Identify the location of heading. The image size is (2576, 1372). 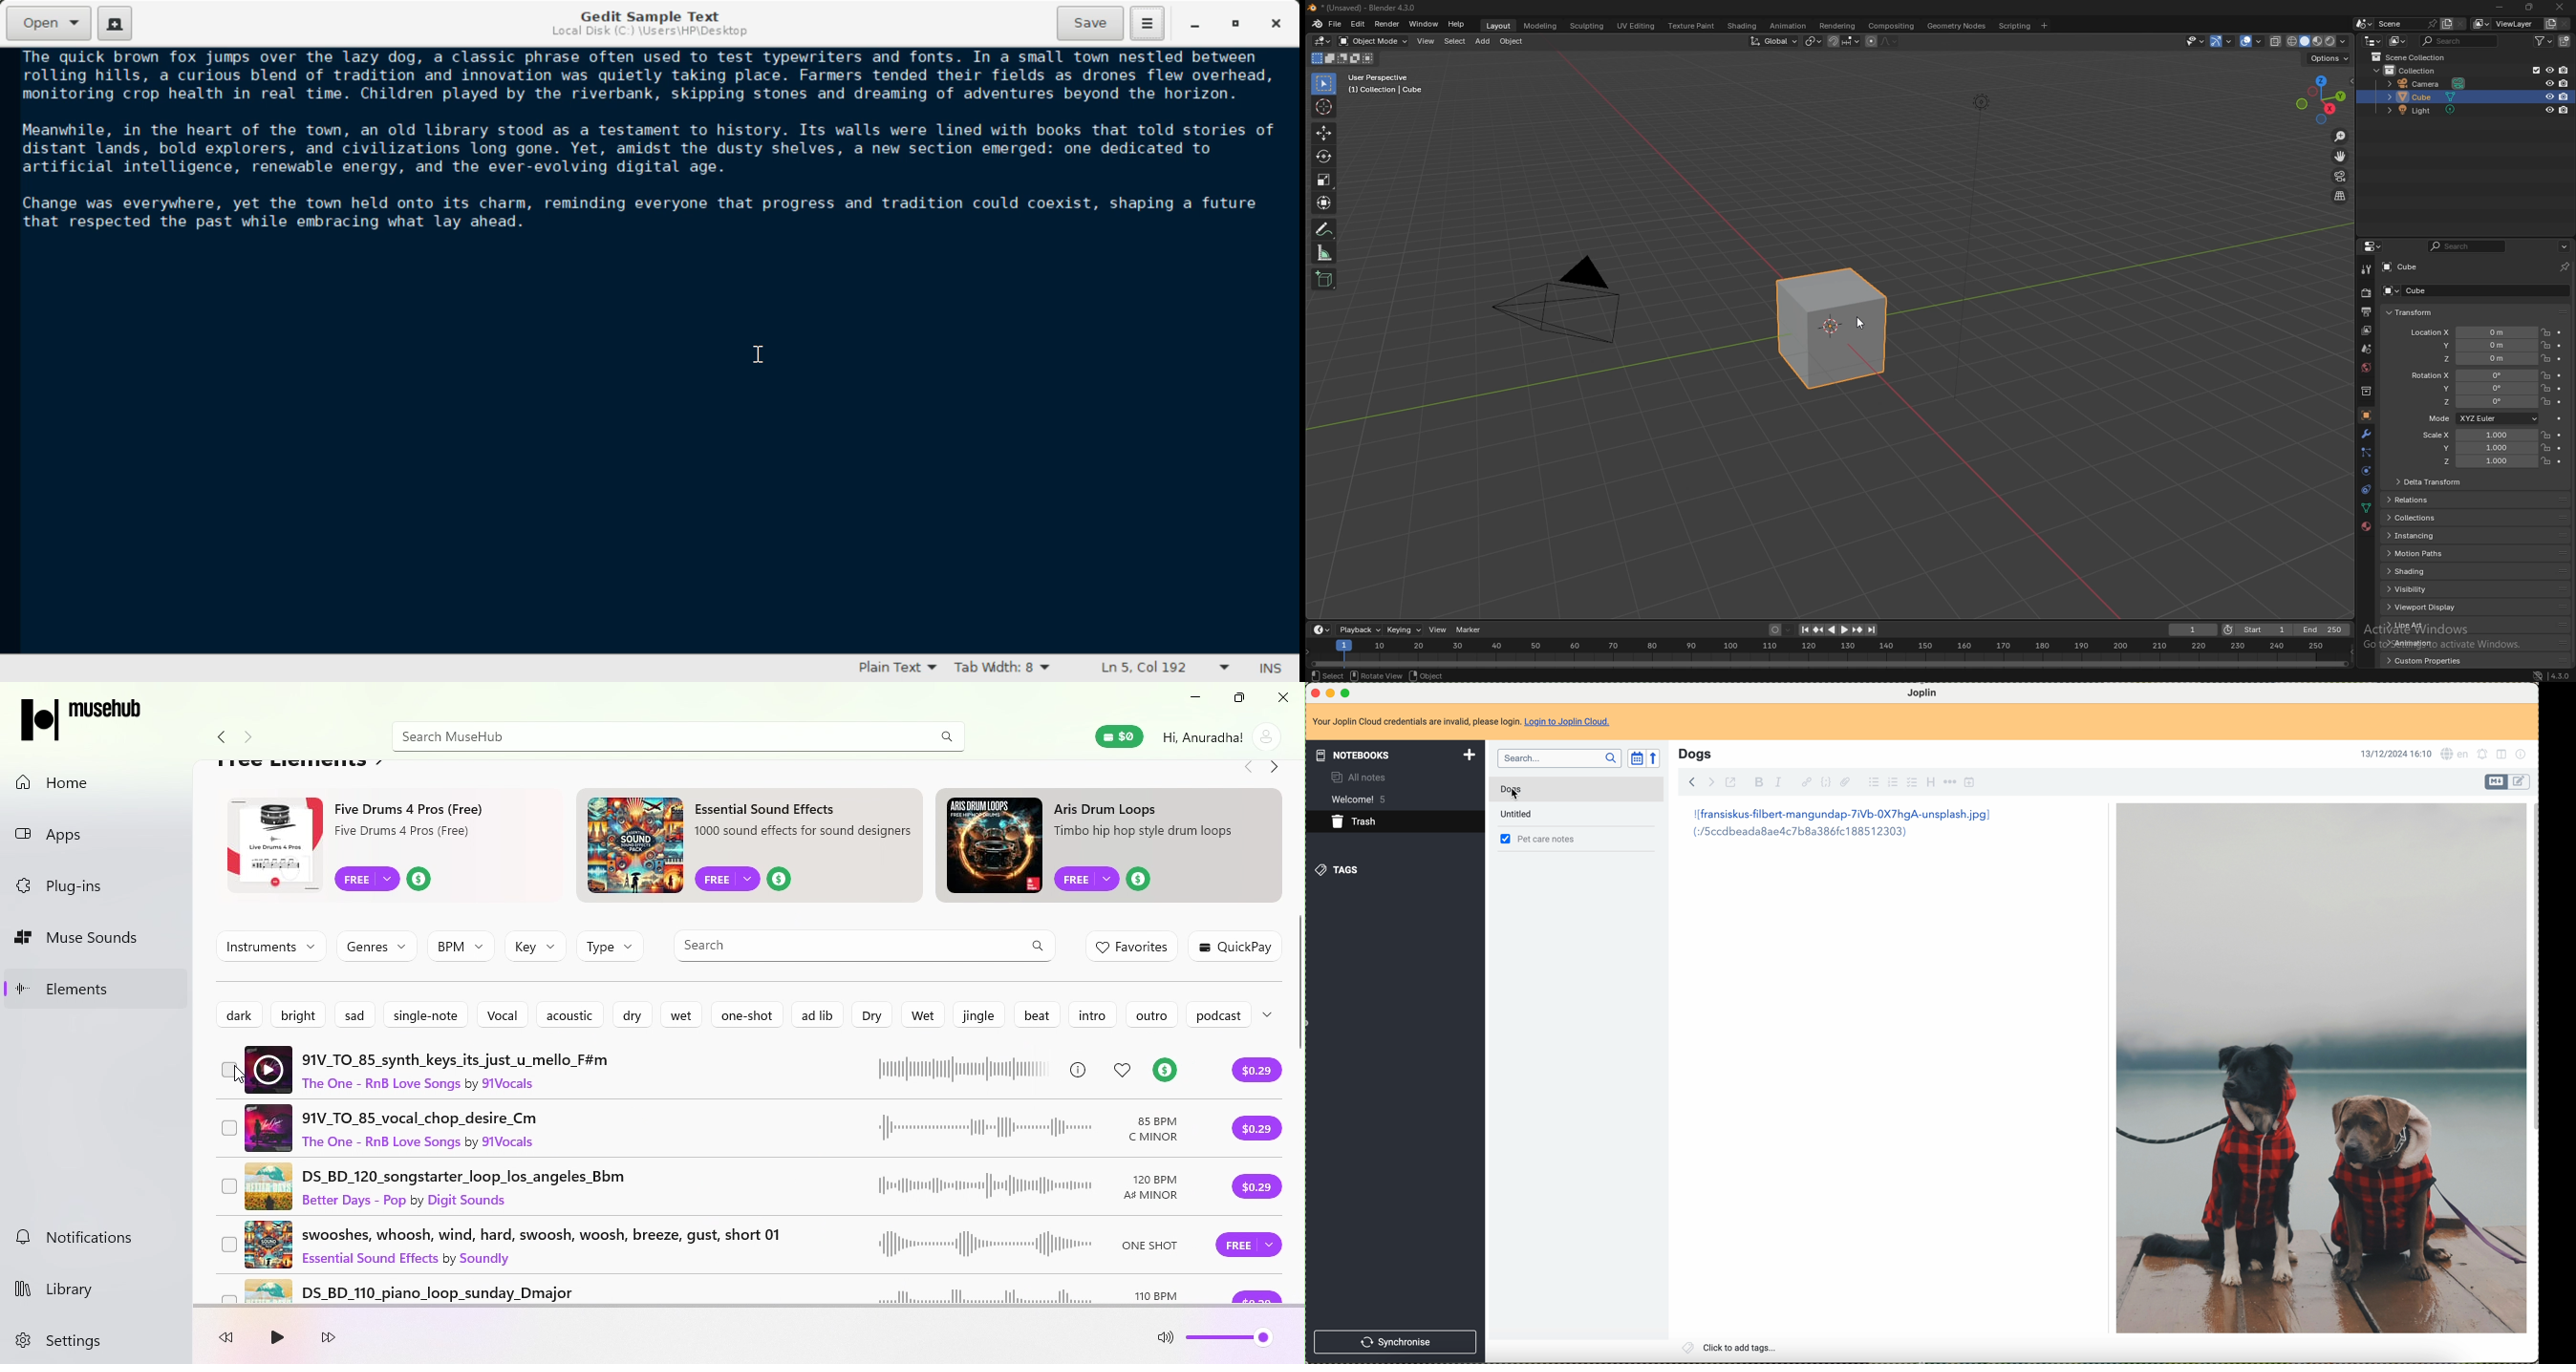
(1931, 782).